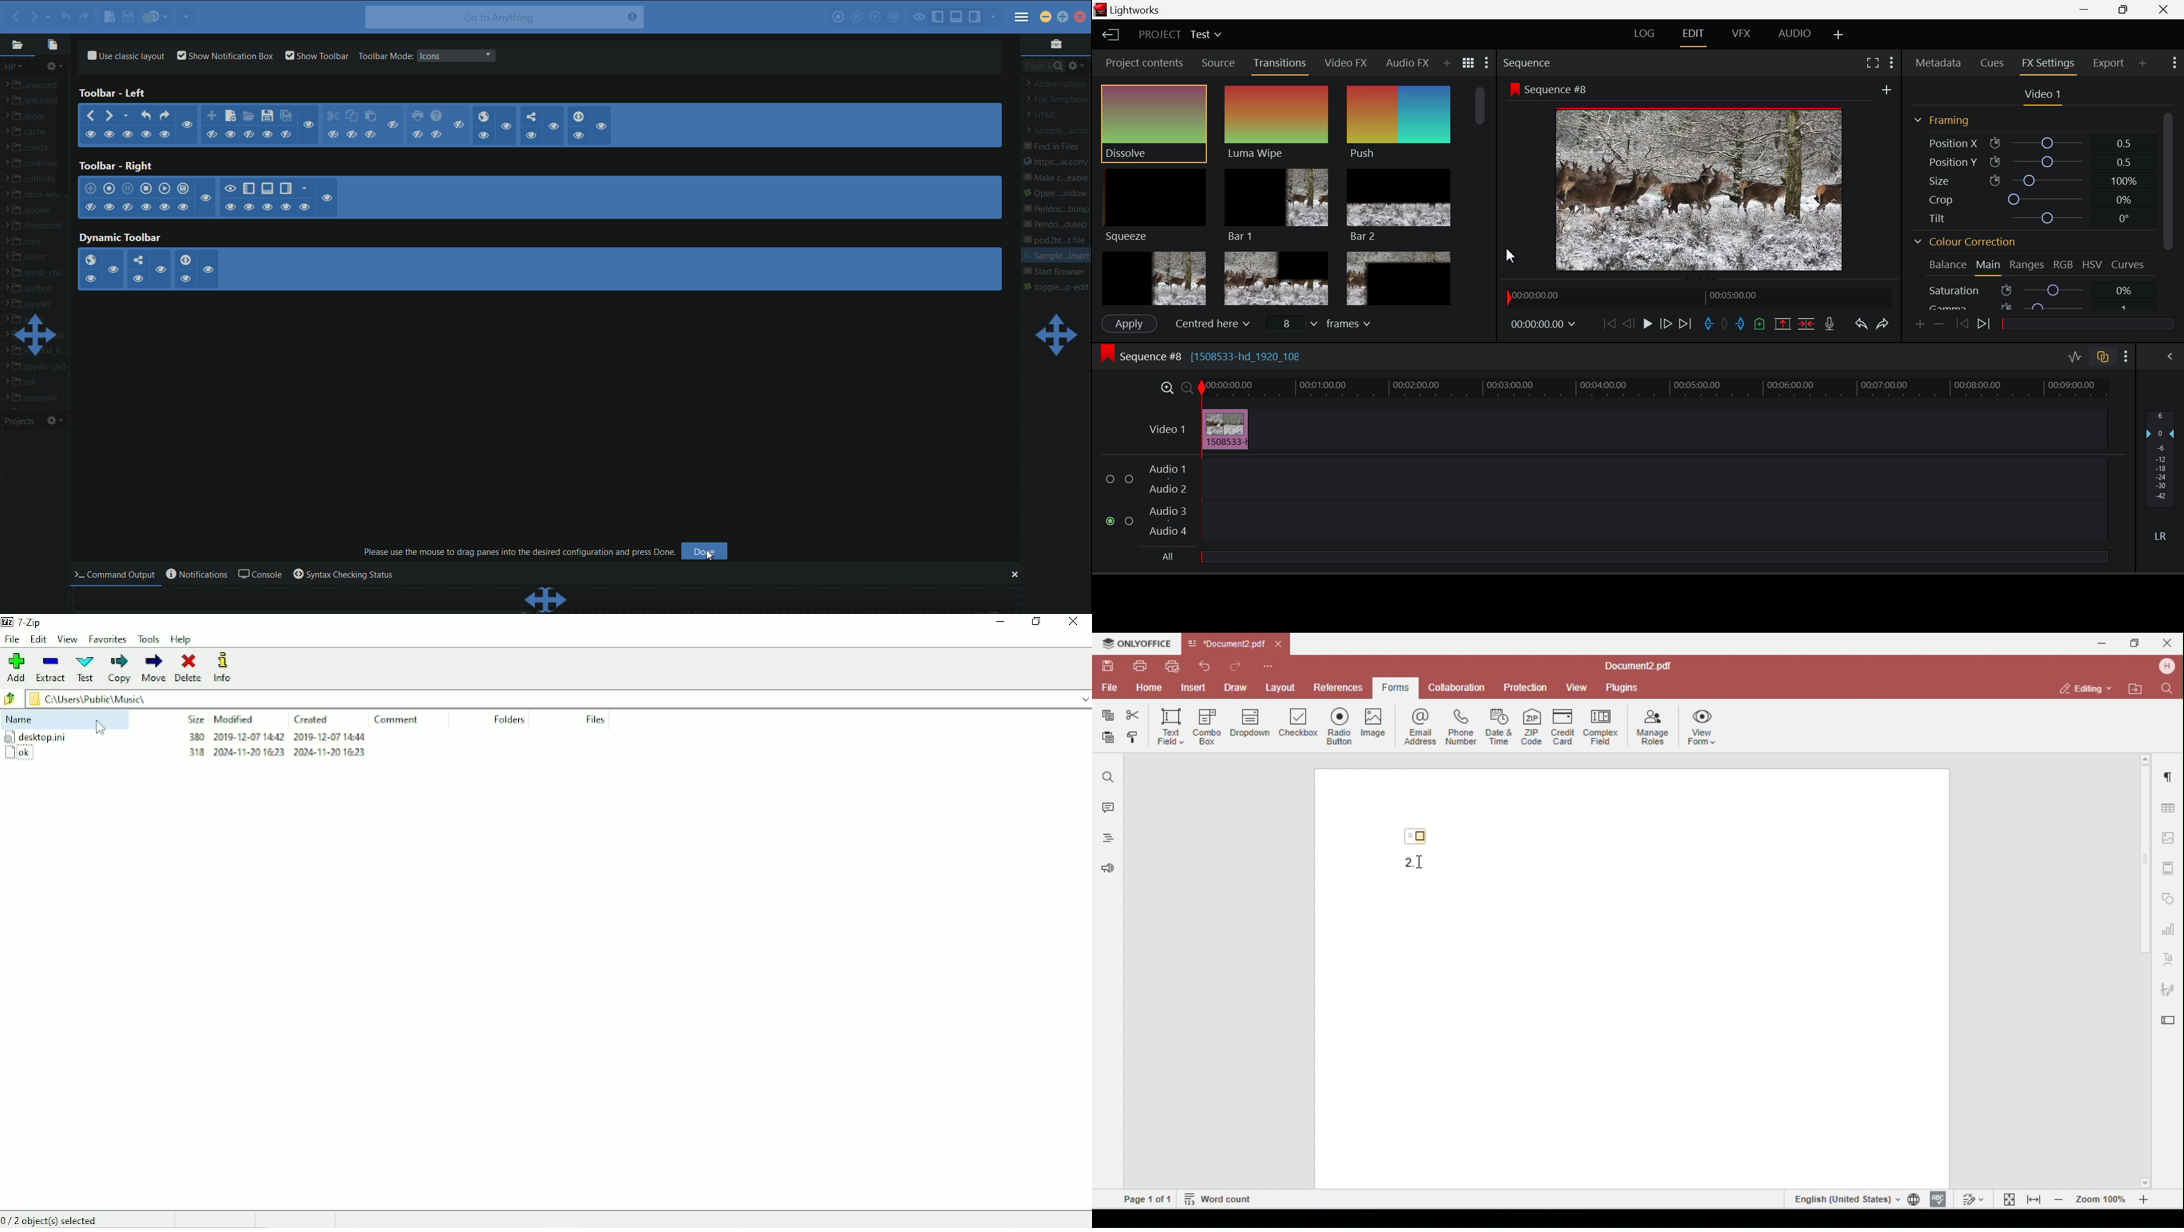 Image resolution: width=2184 pixels, height=1232 pixels. Describe the element at coordinates (511, 721) in the screenshot. I see `Folders` at that location.